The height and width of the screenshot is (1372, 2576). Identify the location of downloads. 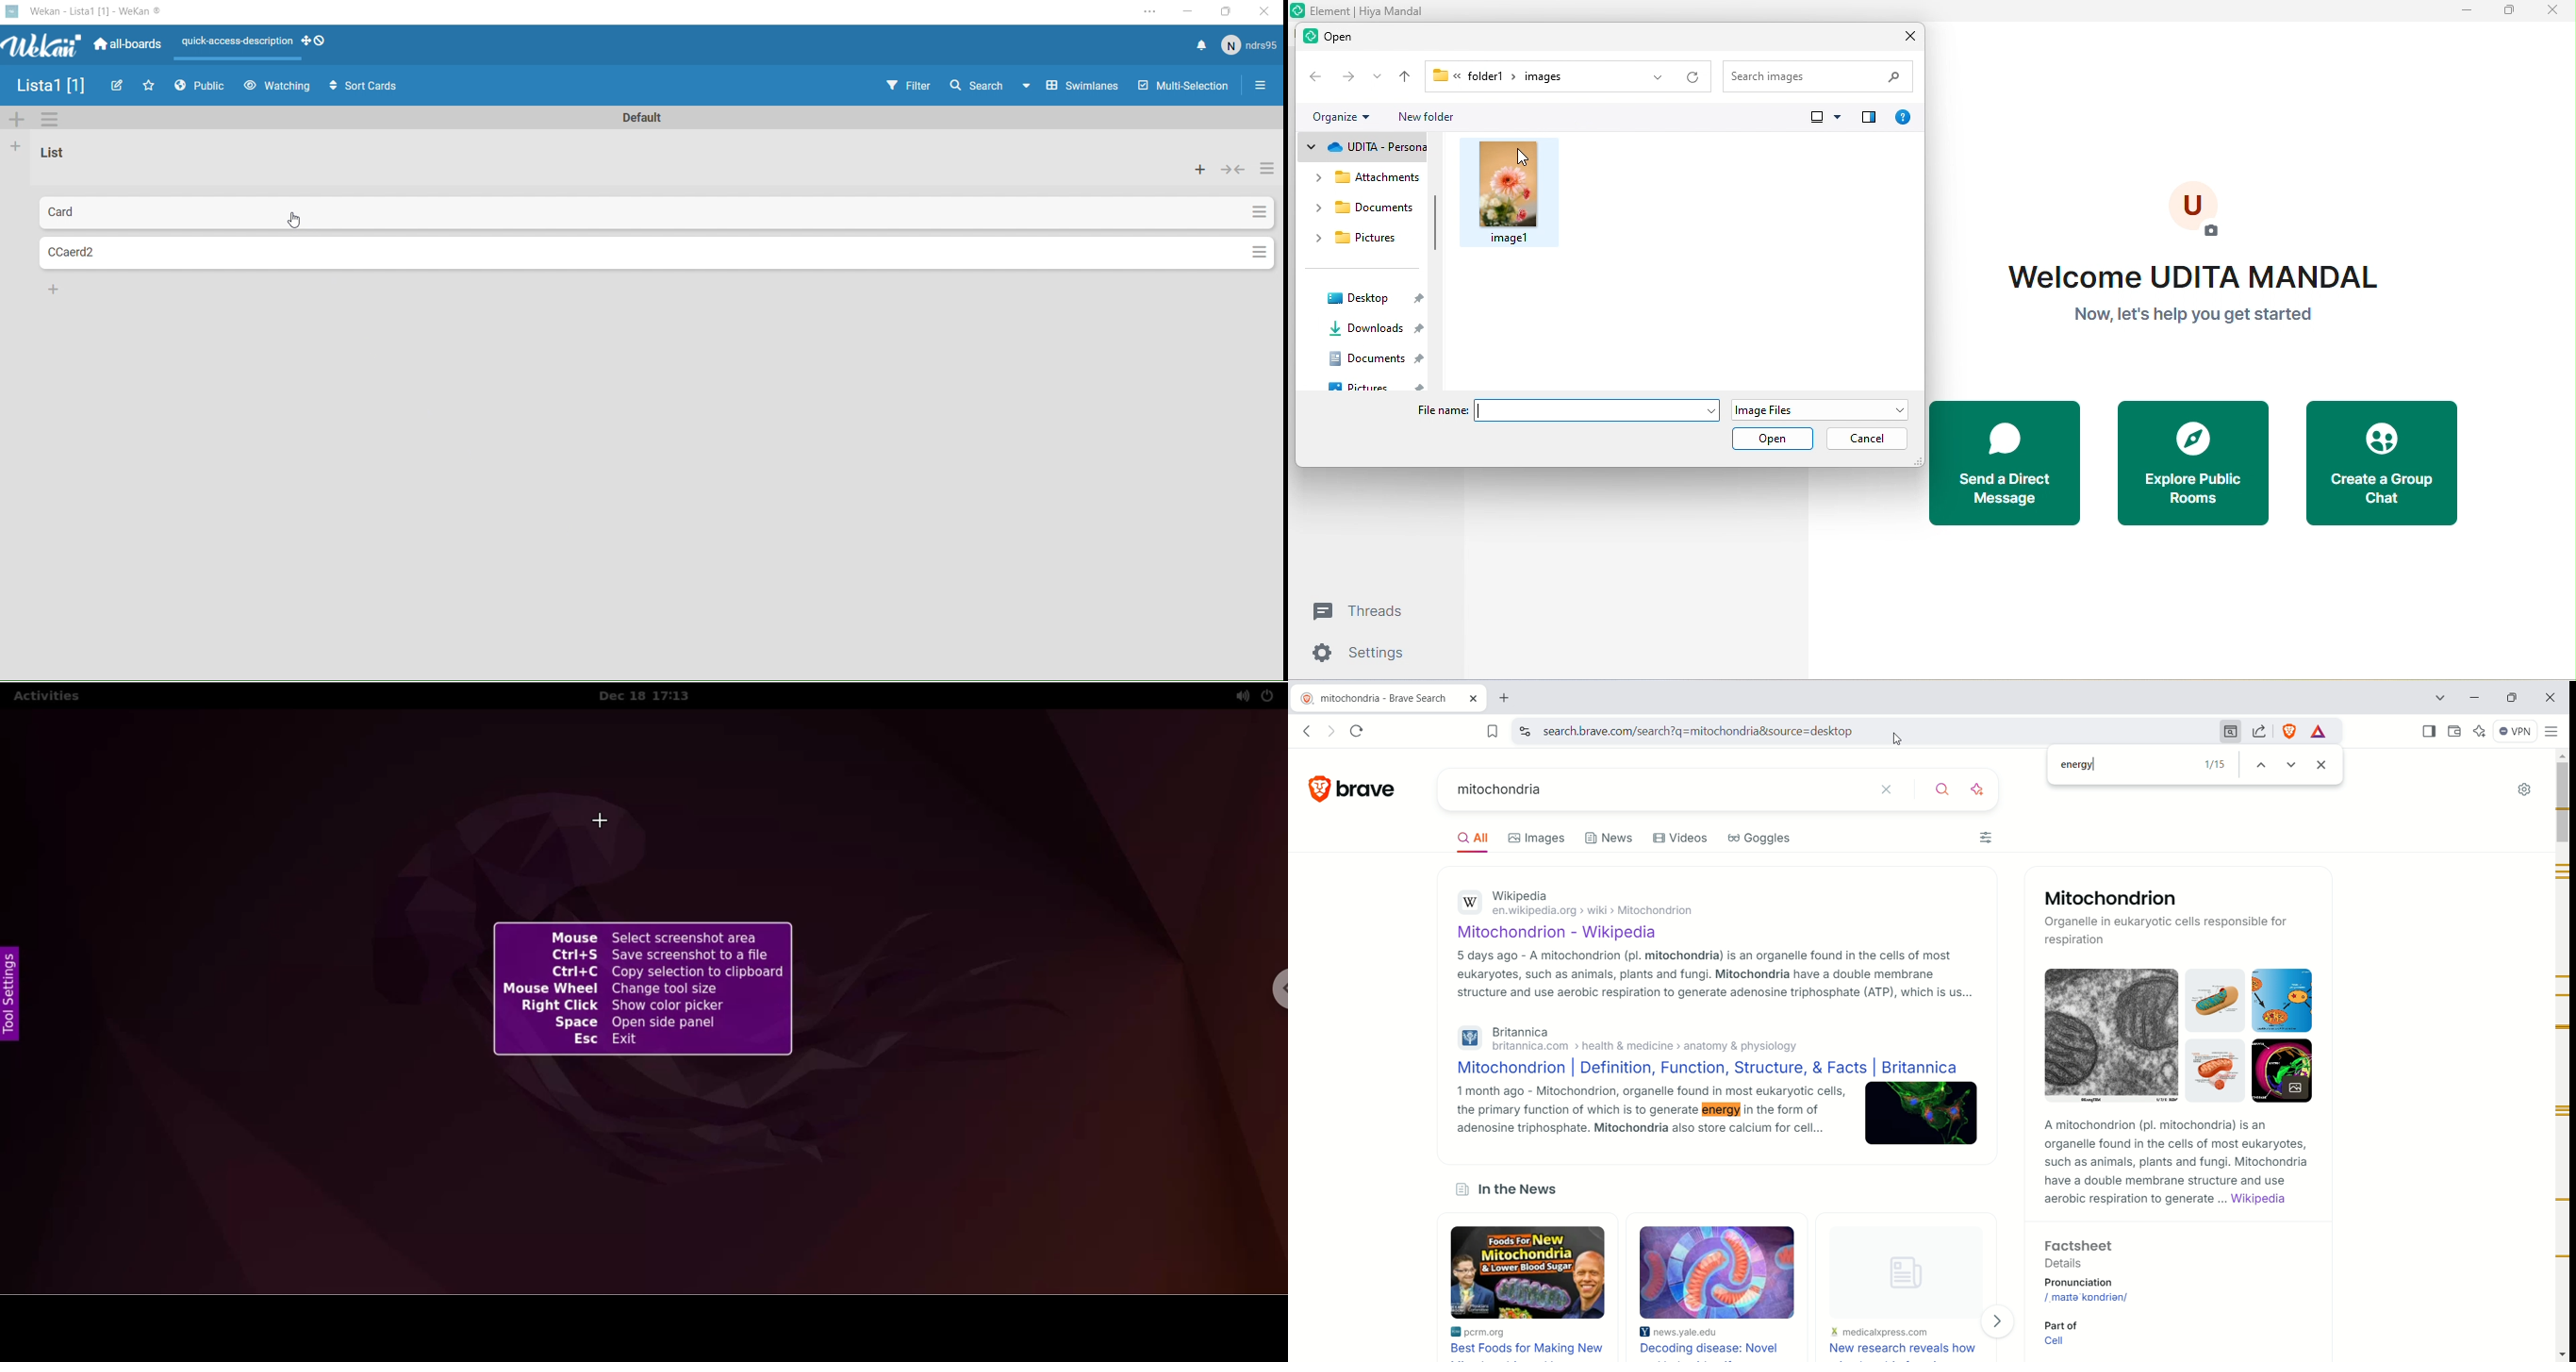
(1371, 329).